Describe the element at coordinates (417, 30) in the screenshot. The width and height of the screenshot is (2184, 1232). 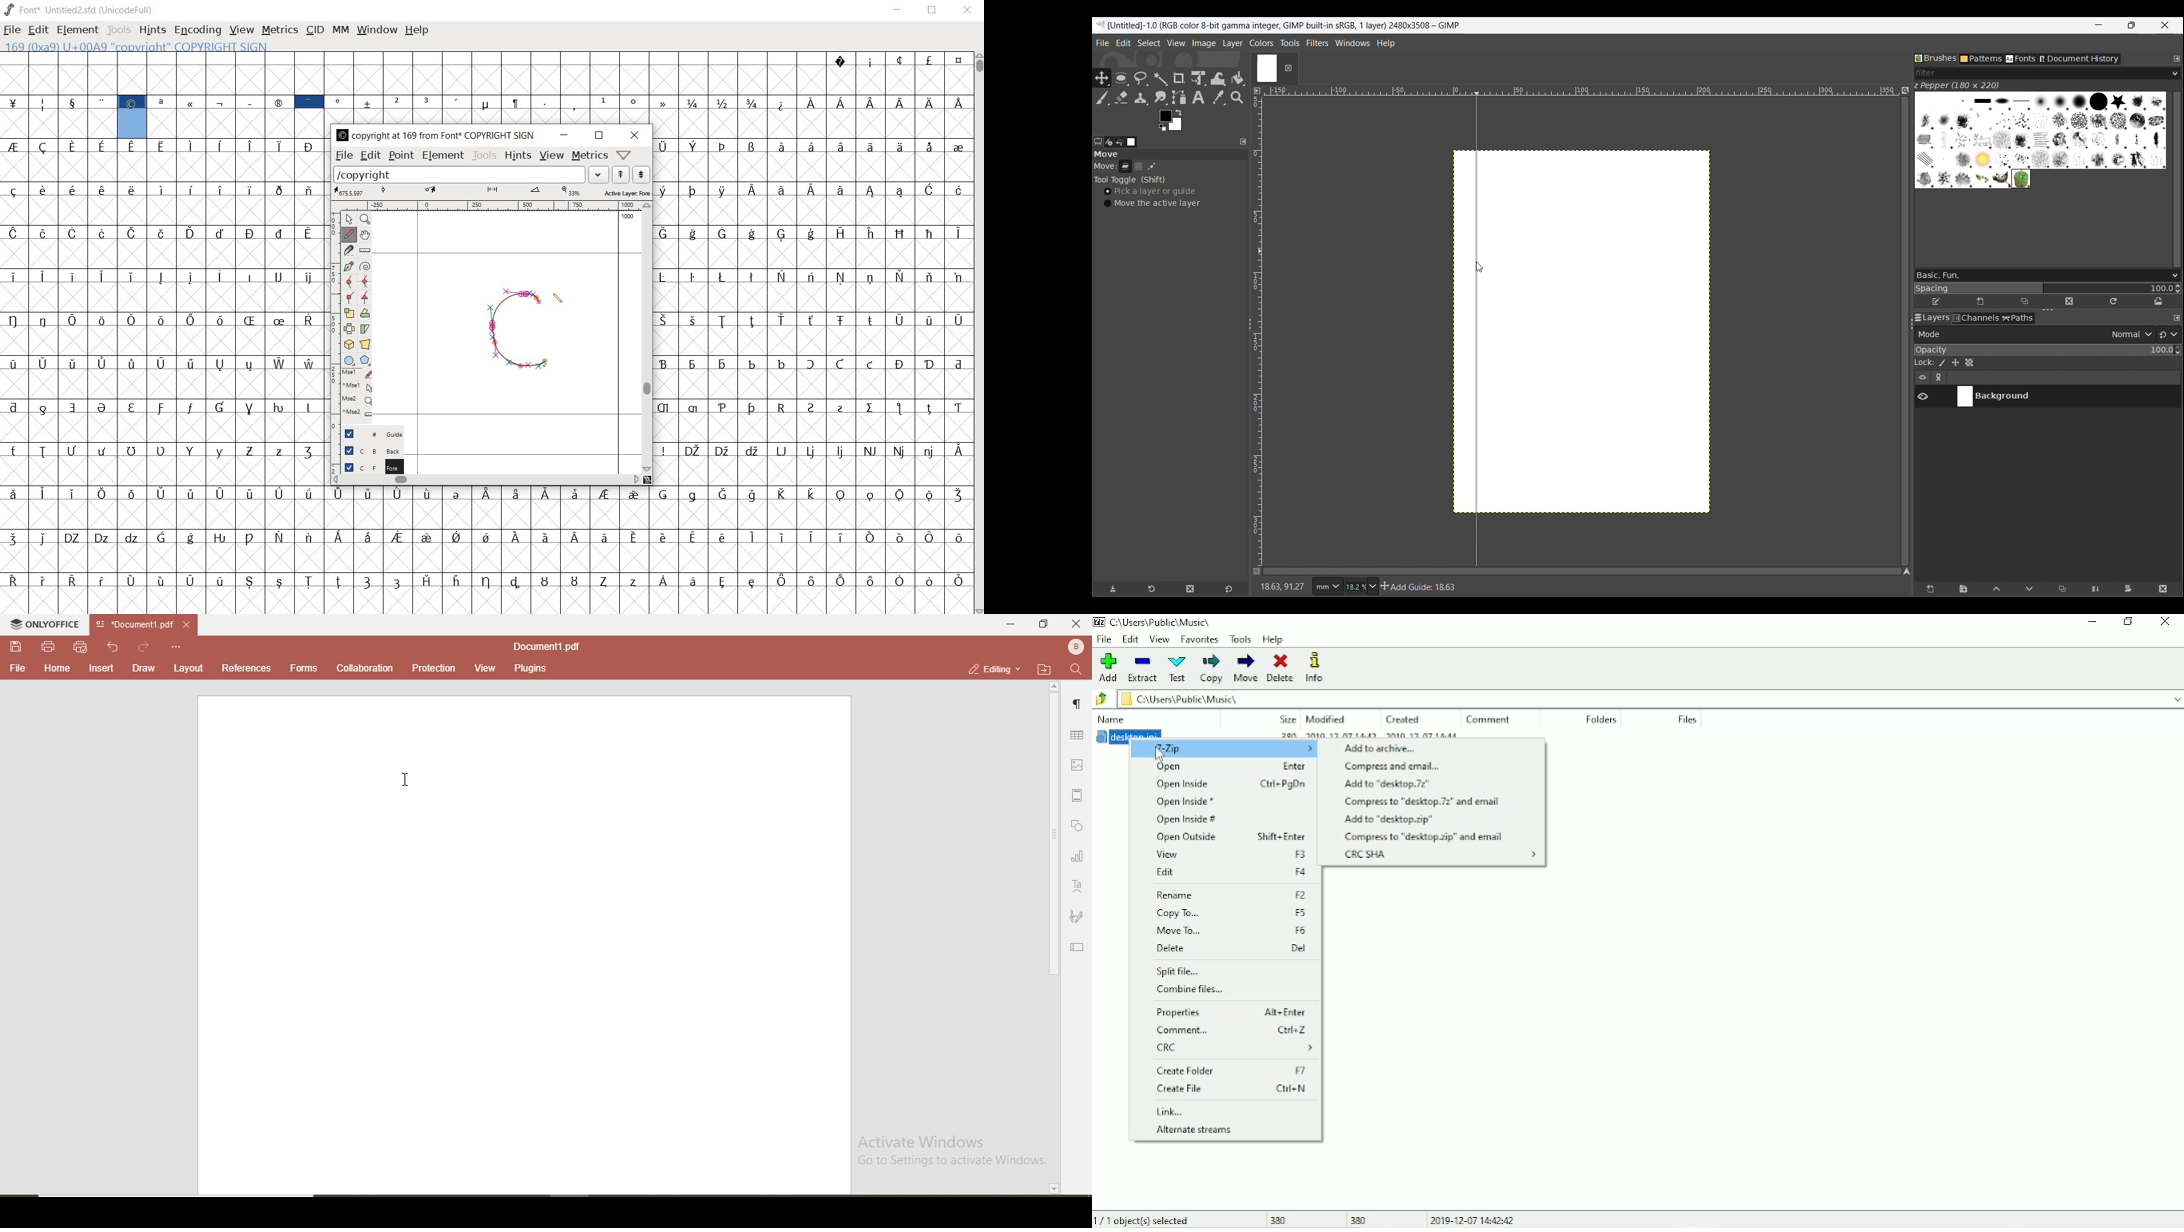
I see `help` at that location.